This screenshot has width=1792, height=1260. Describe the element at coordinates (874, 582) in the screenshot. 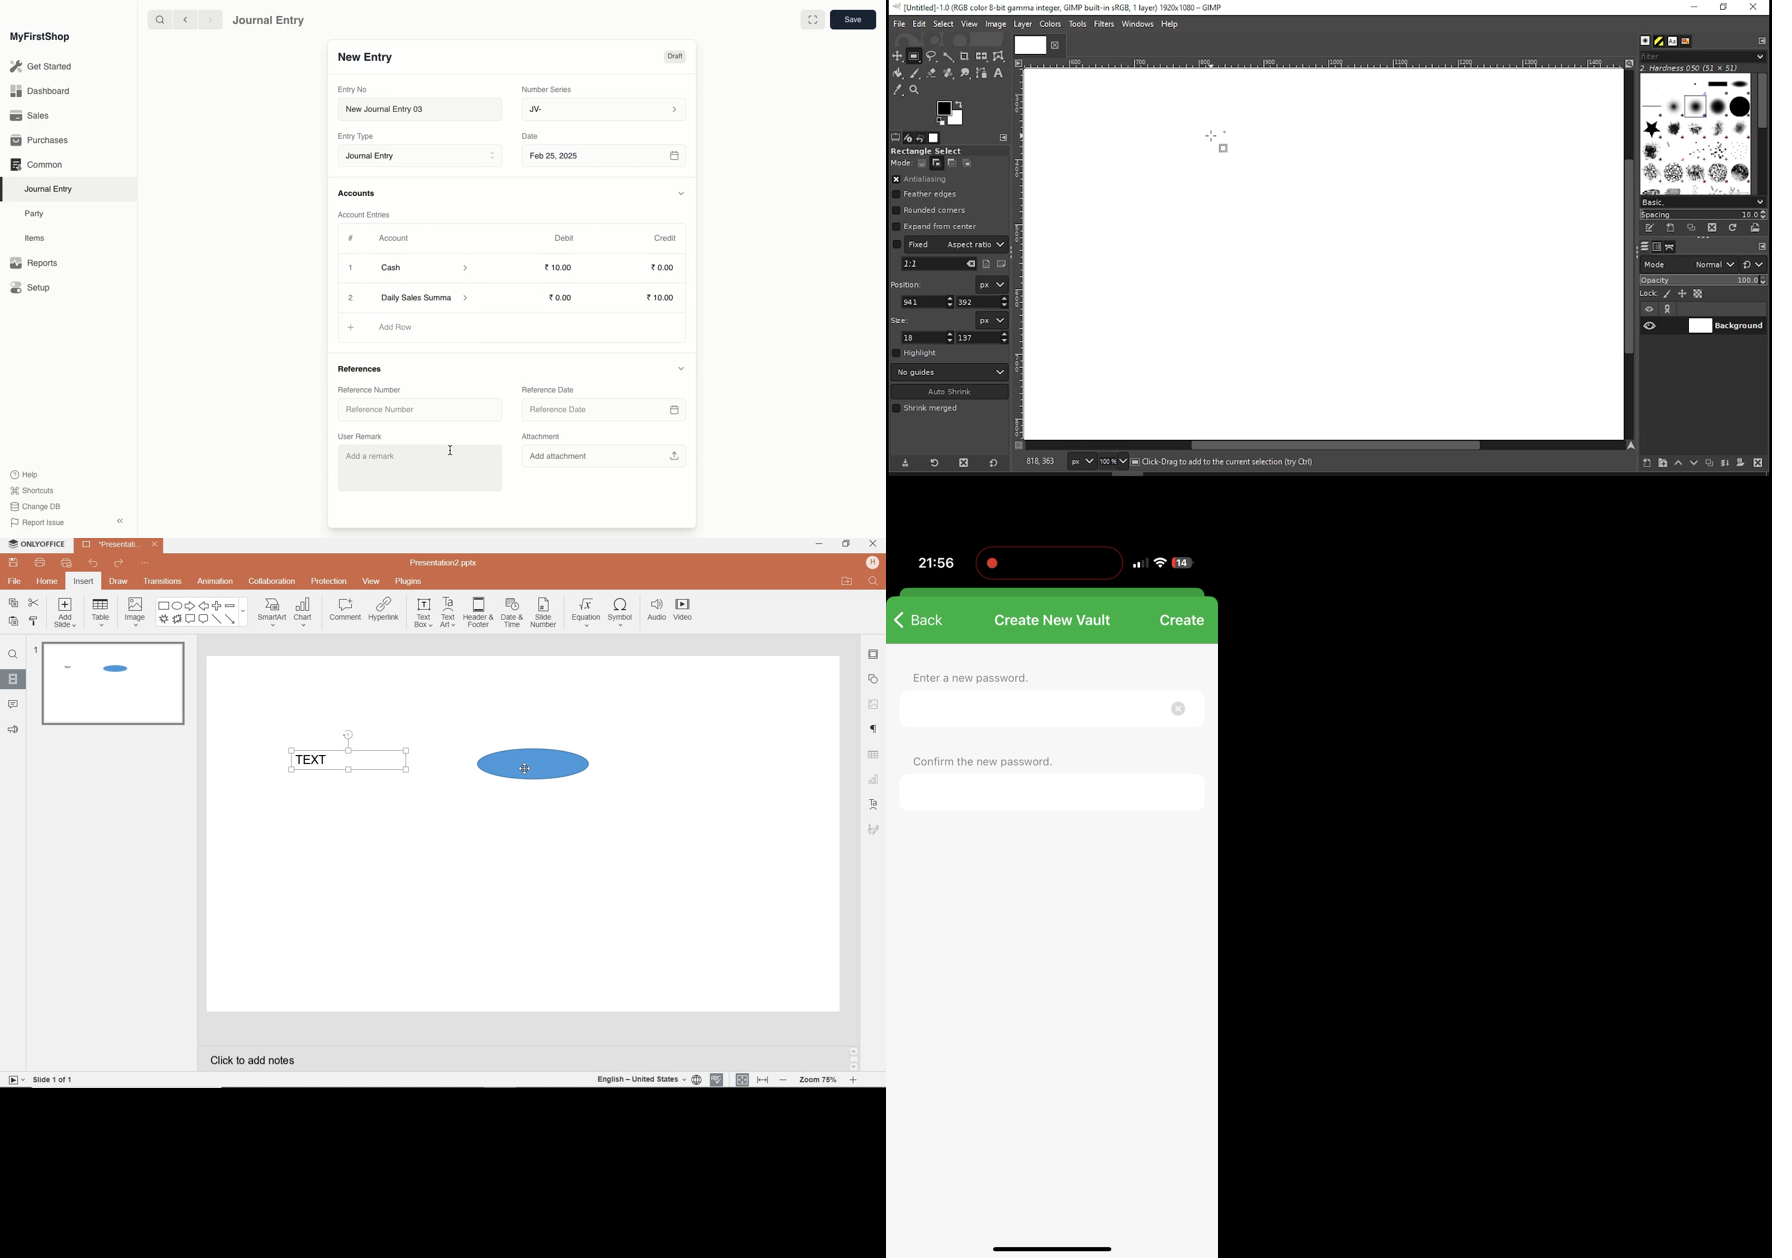

I see `FIND` at that location.